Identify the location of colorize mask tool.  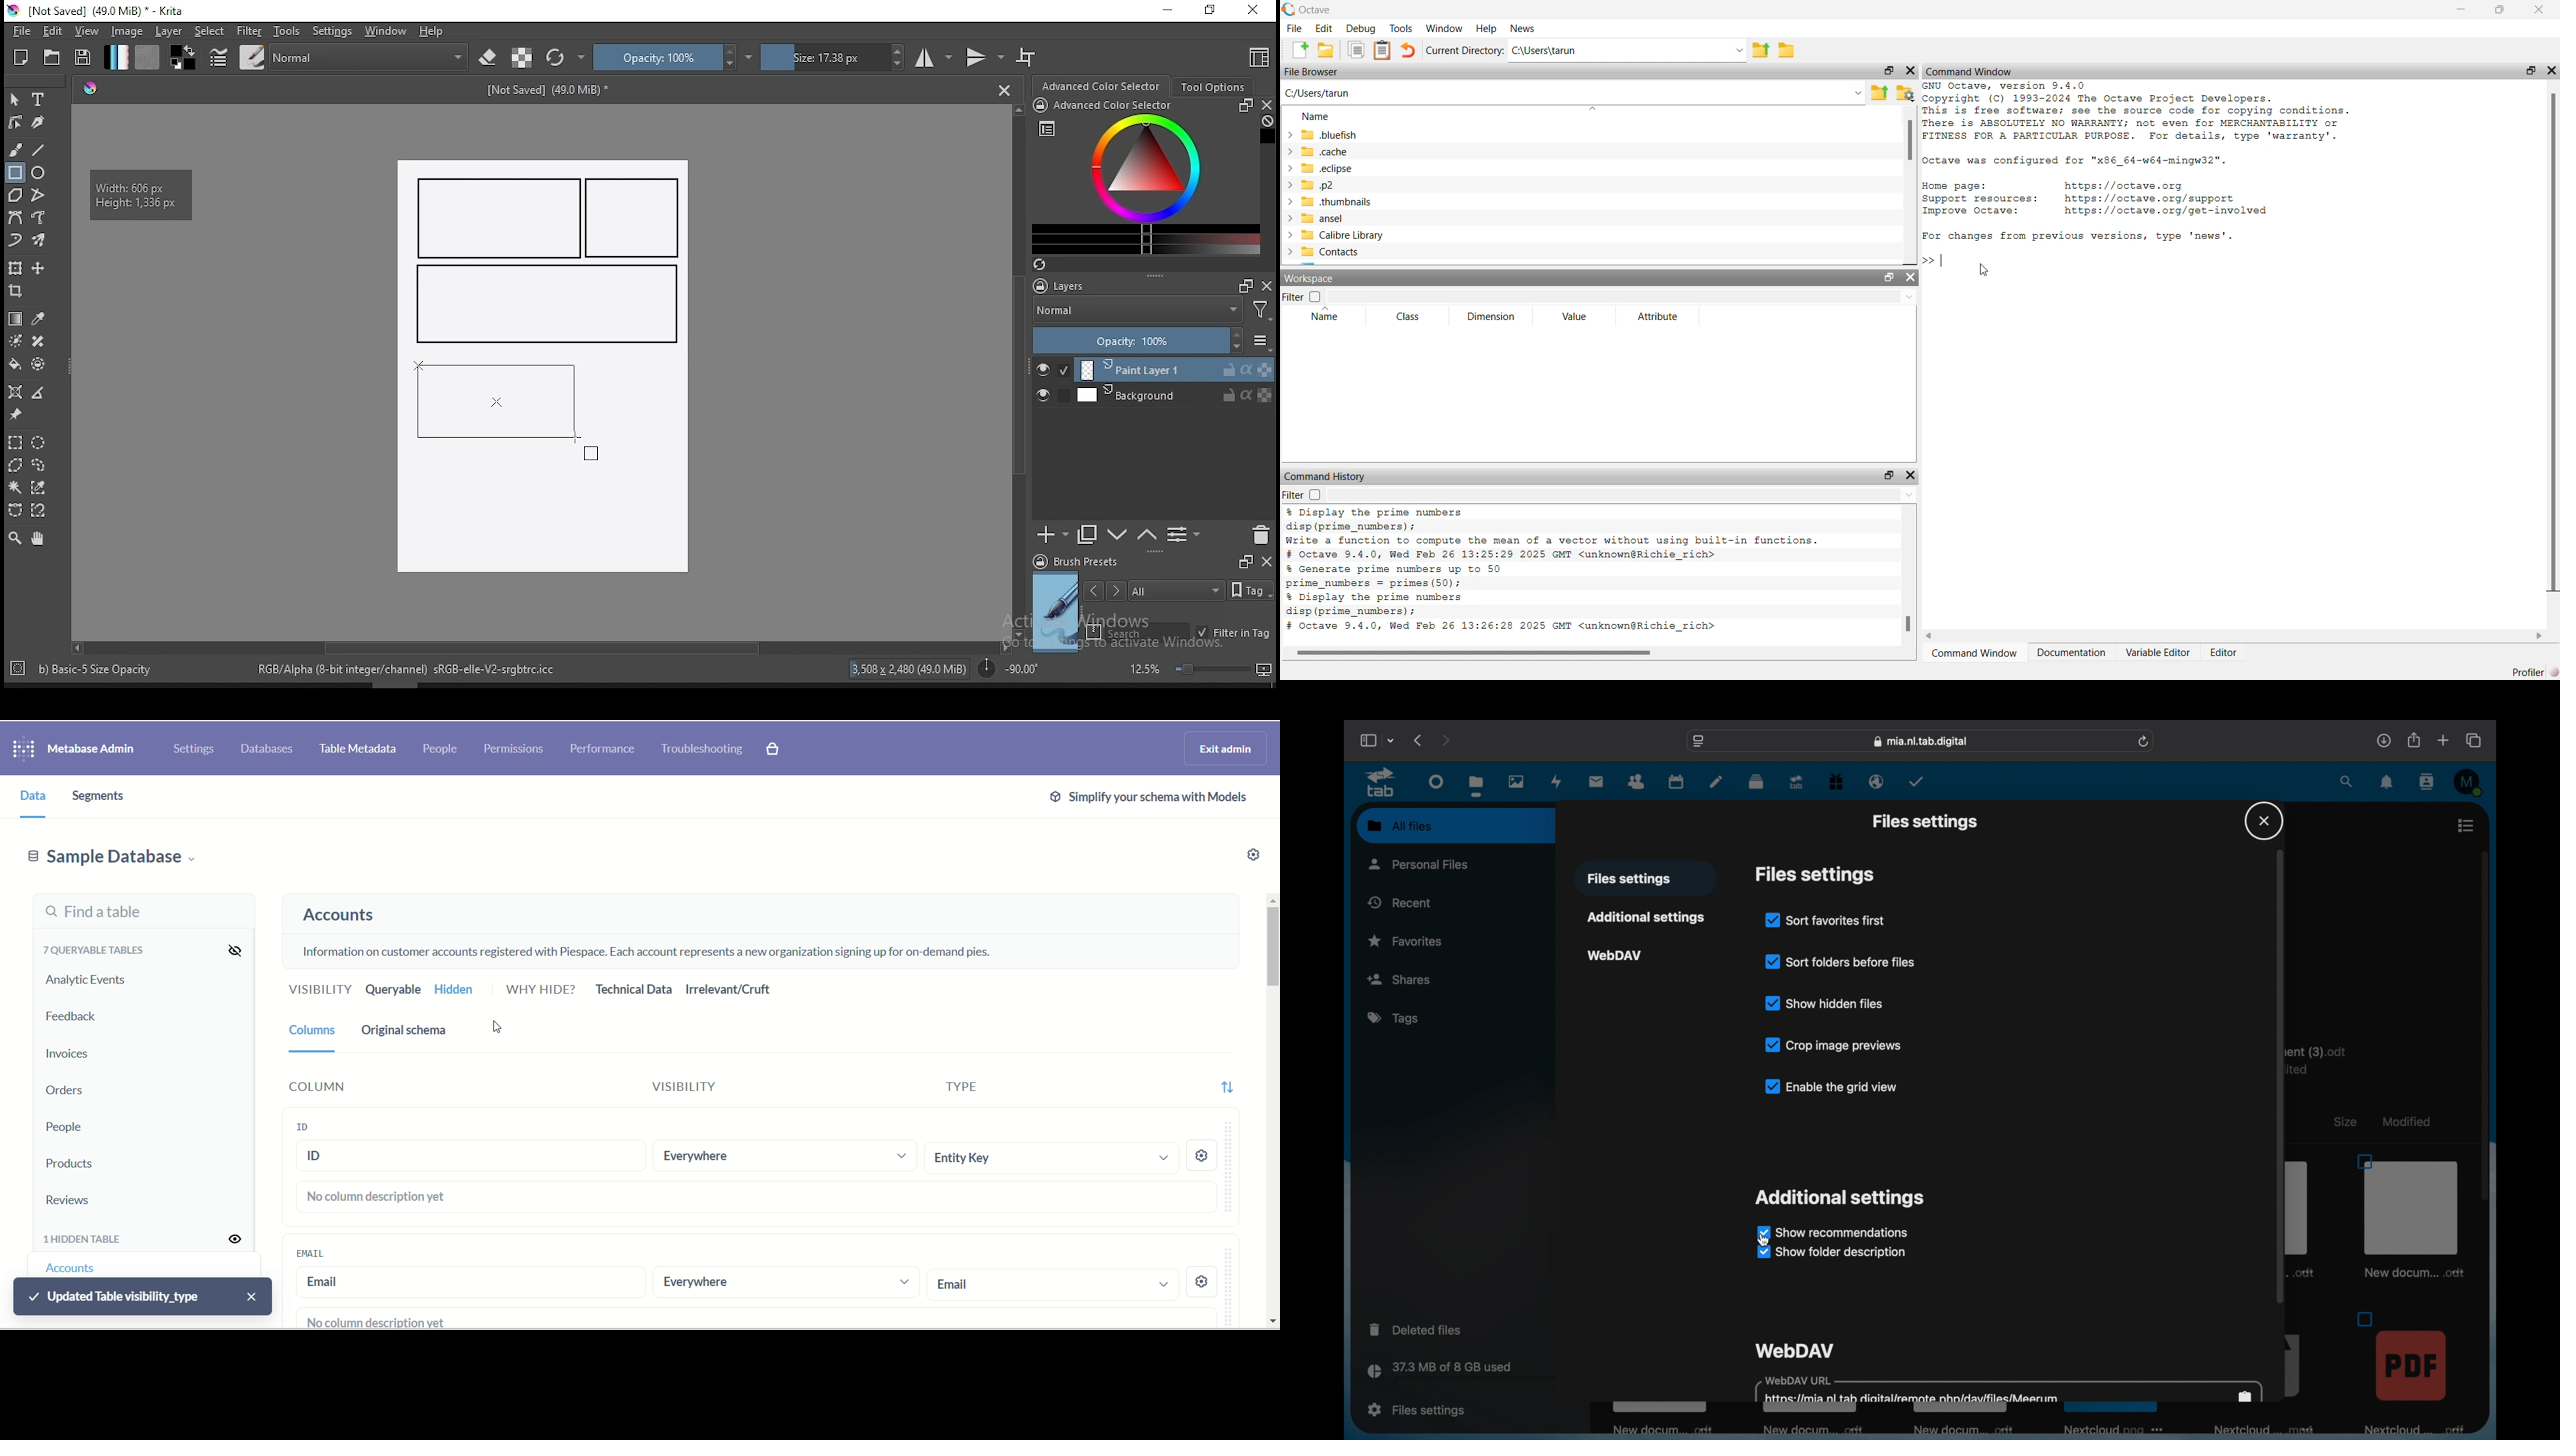
(17, 341).